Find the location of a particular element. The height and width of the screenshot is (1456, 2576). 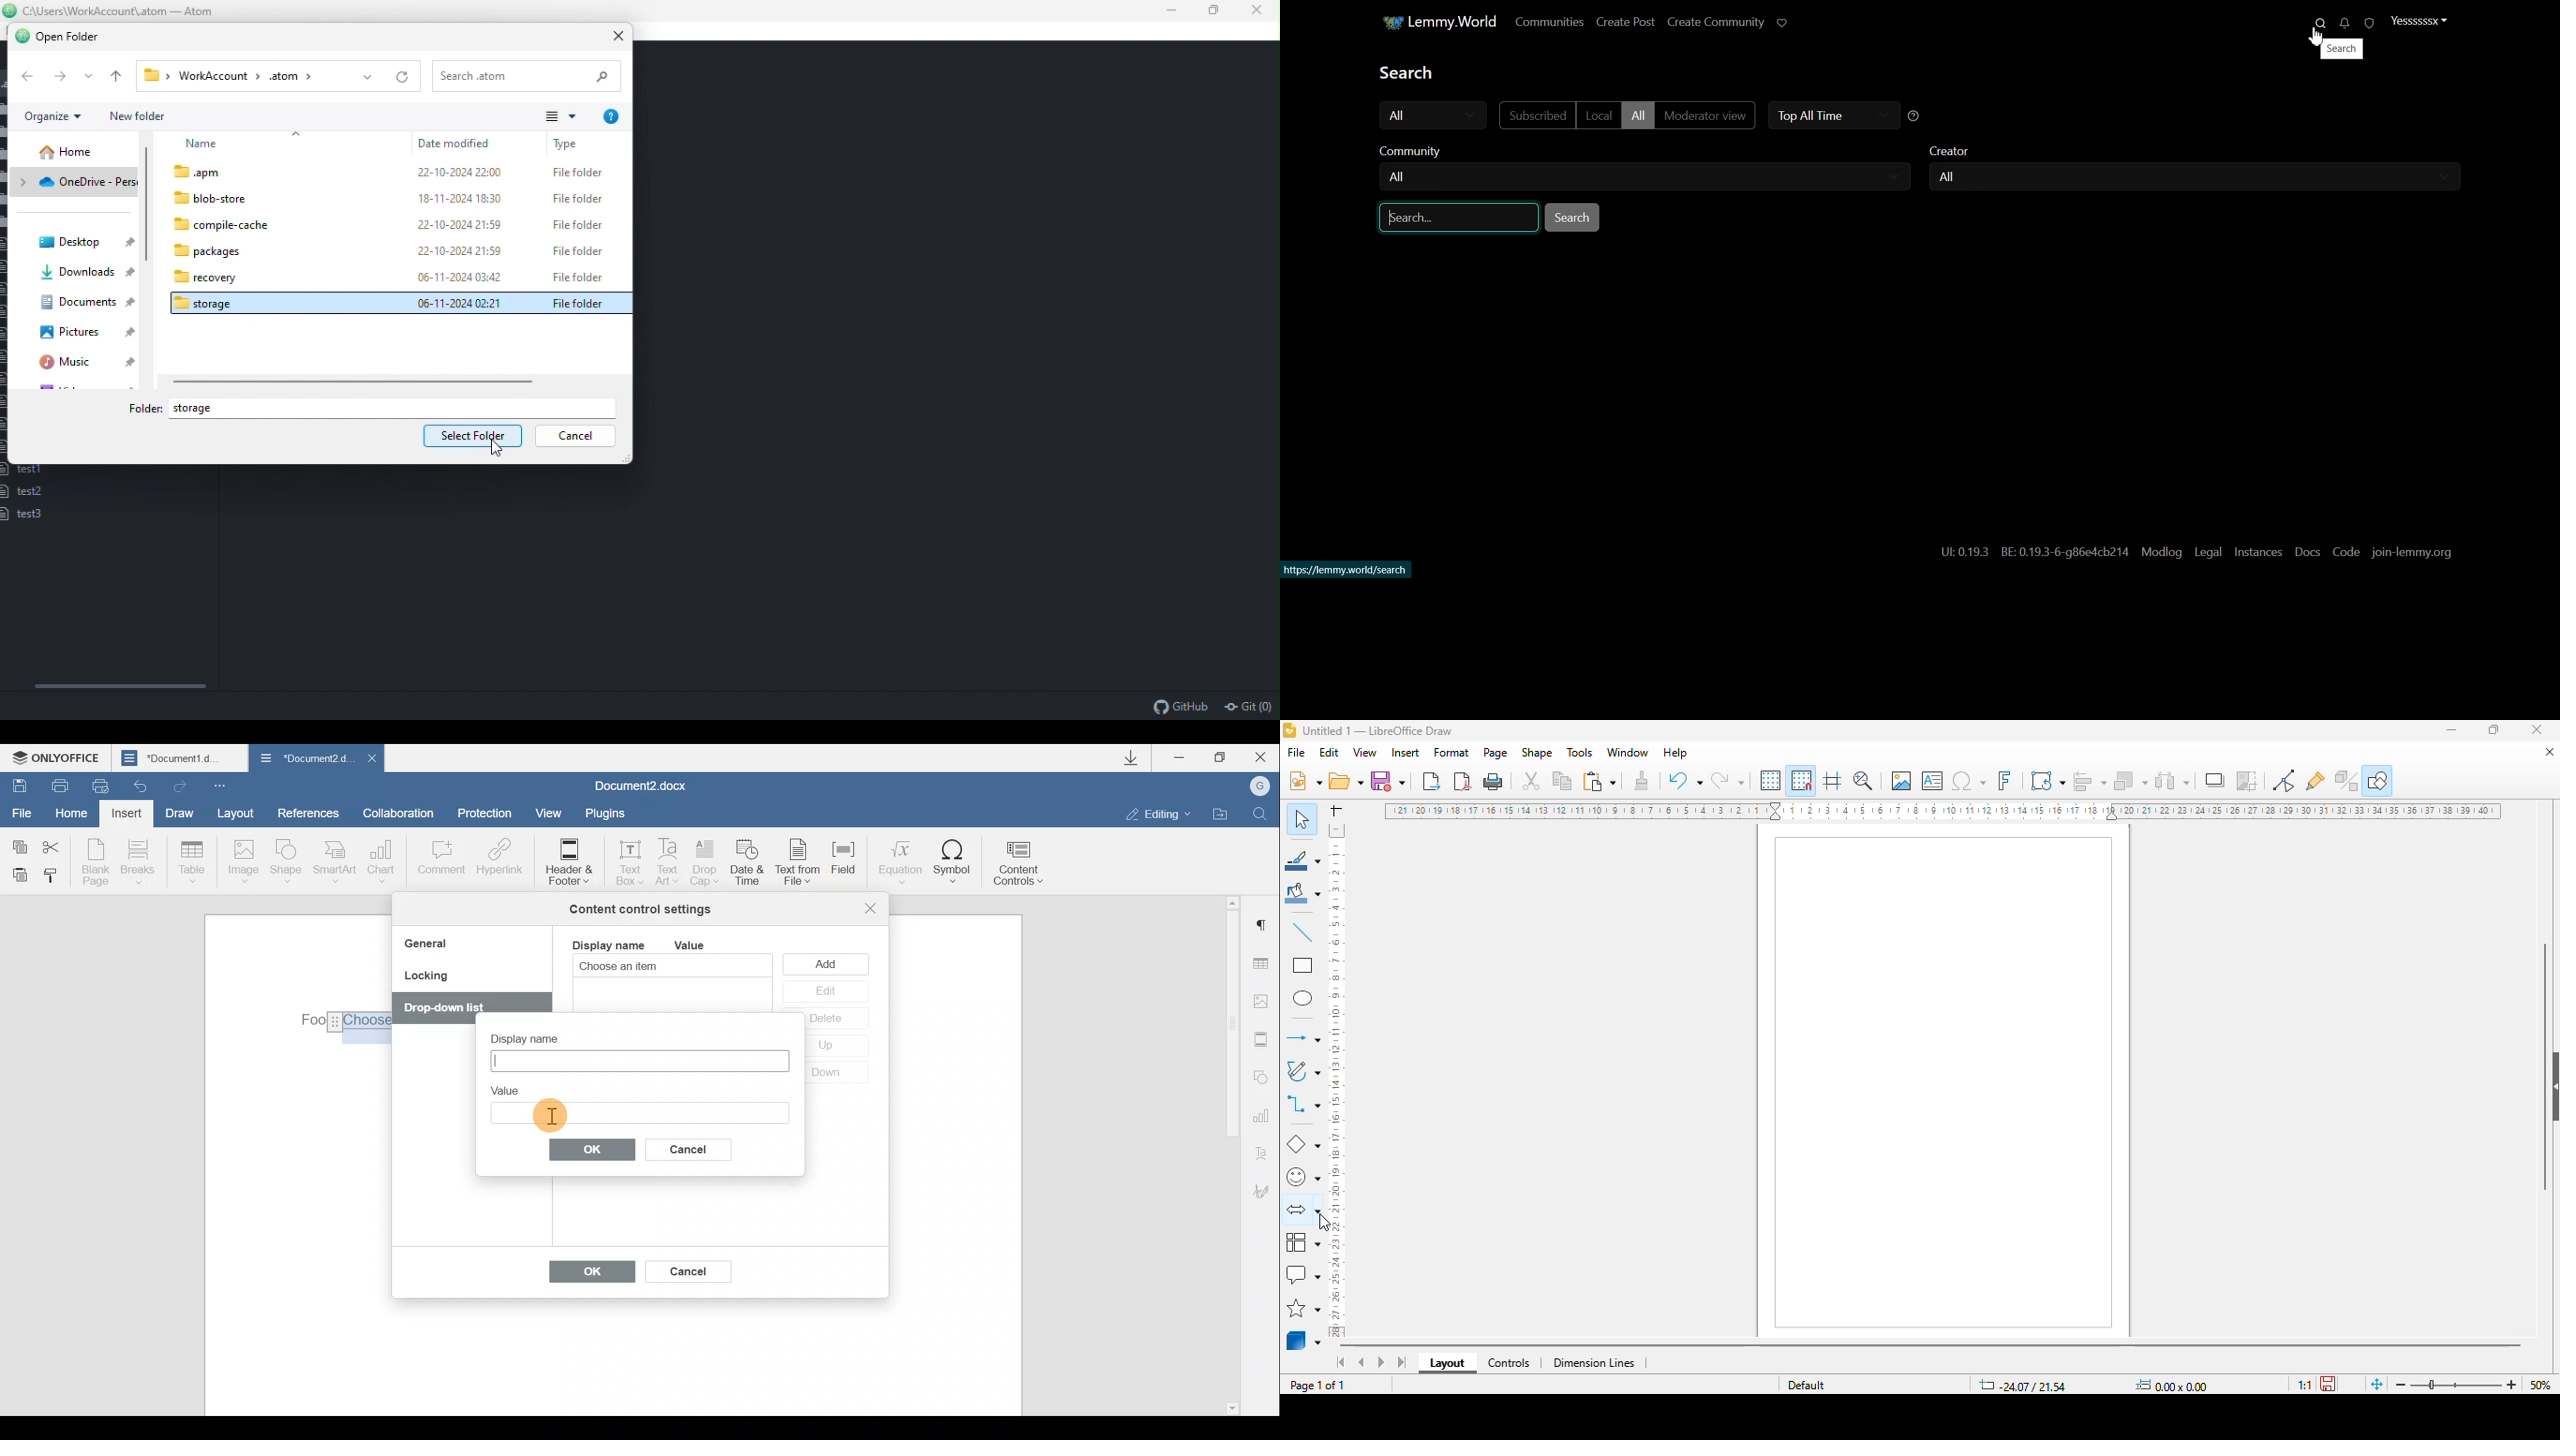

Text is located at coordinates (1404, 72).